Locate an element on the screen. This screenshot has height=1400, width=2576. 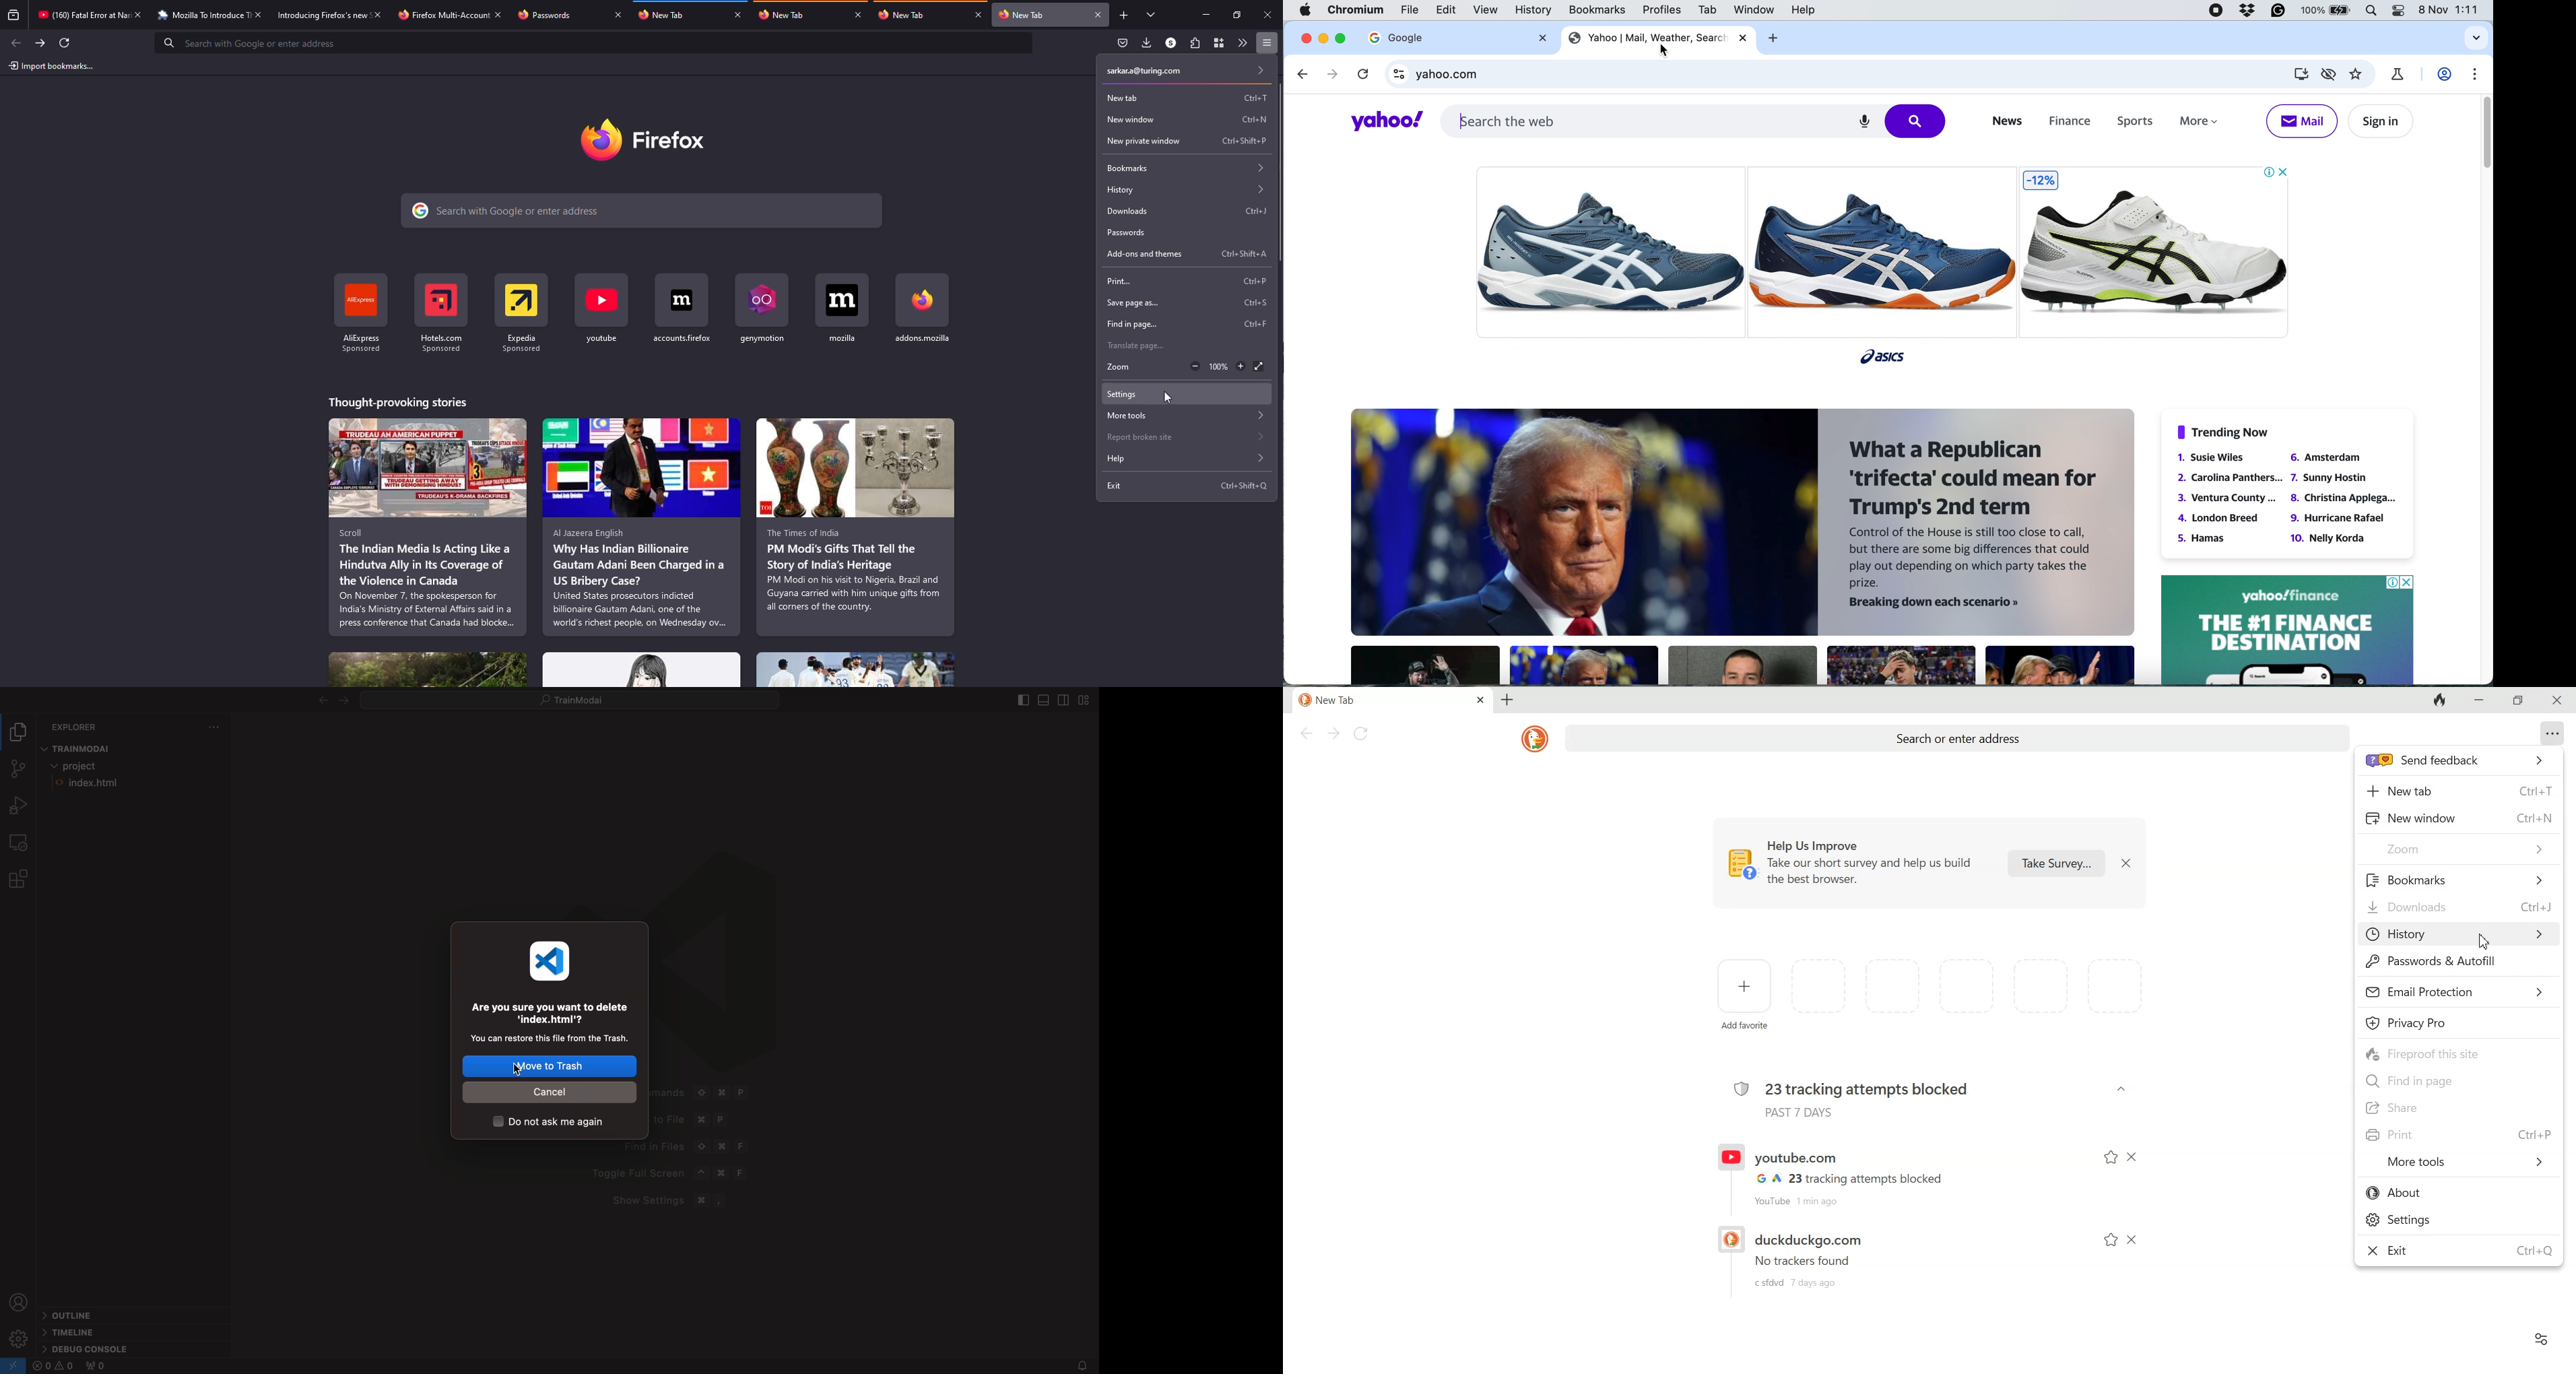
Zoom is located at coordinates (2459, 849).